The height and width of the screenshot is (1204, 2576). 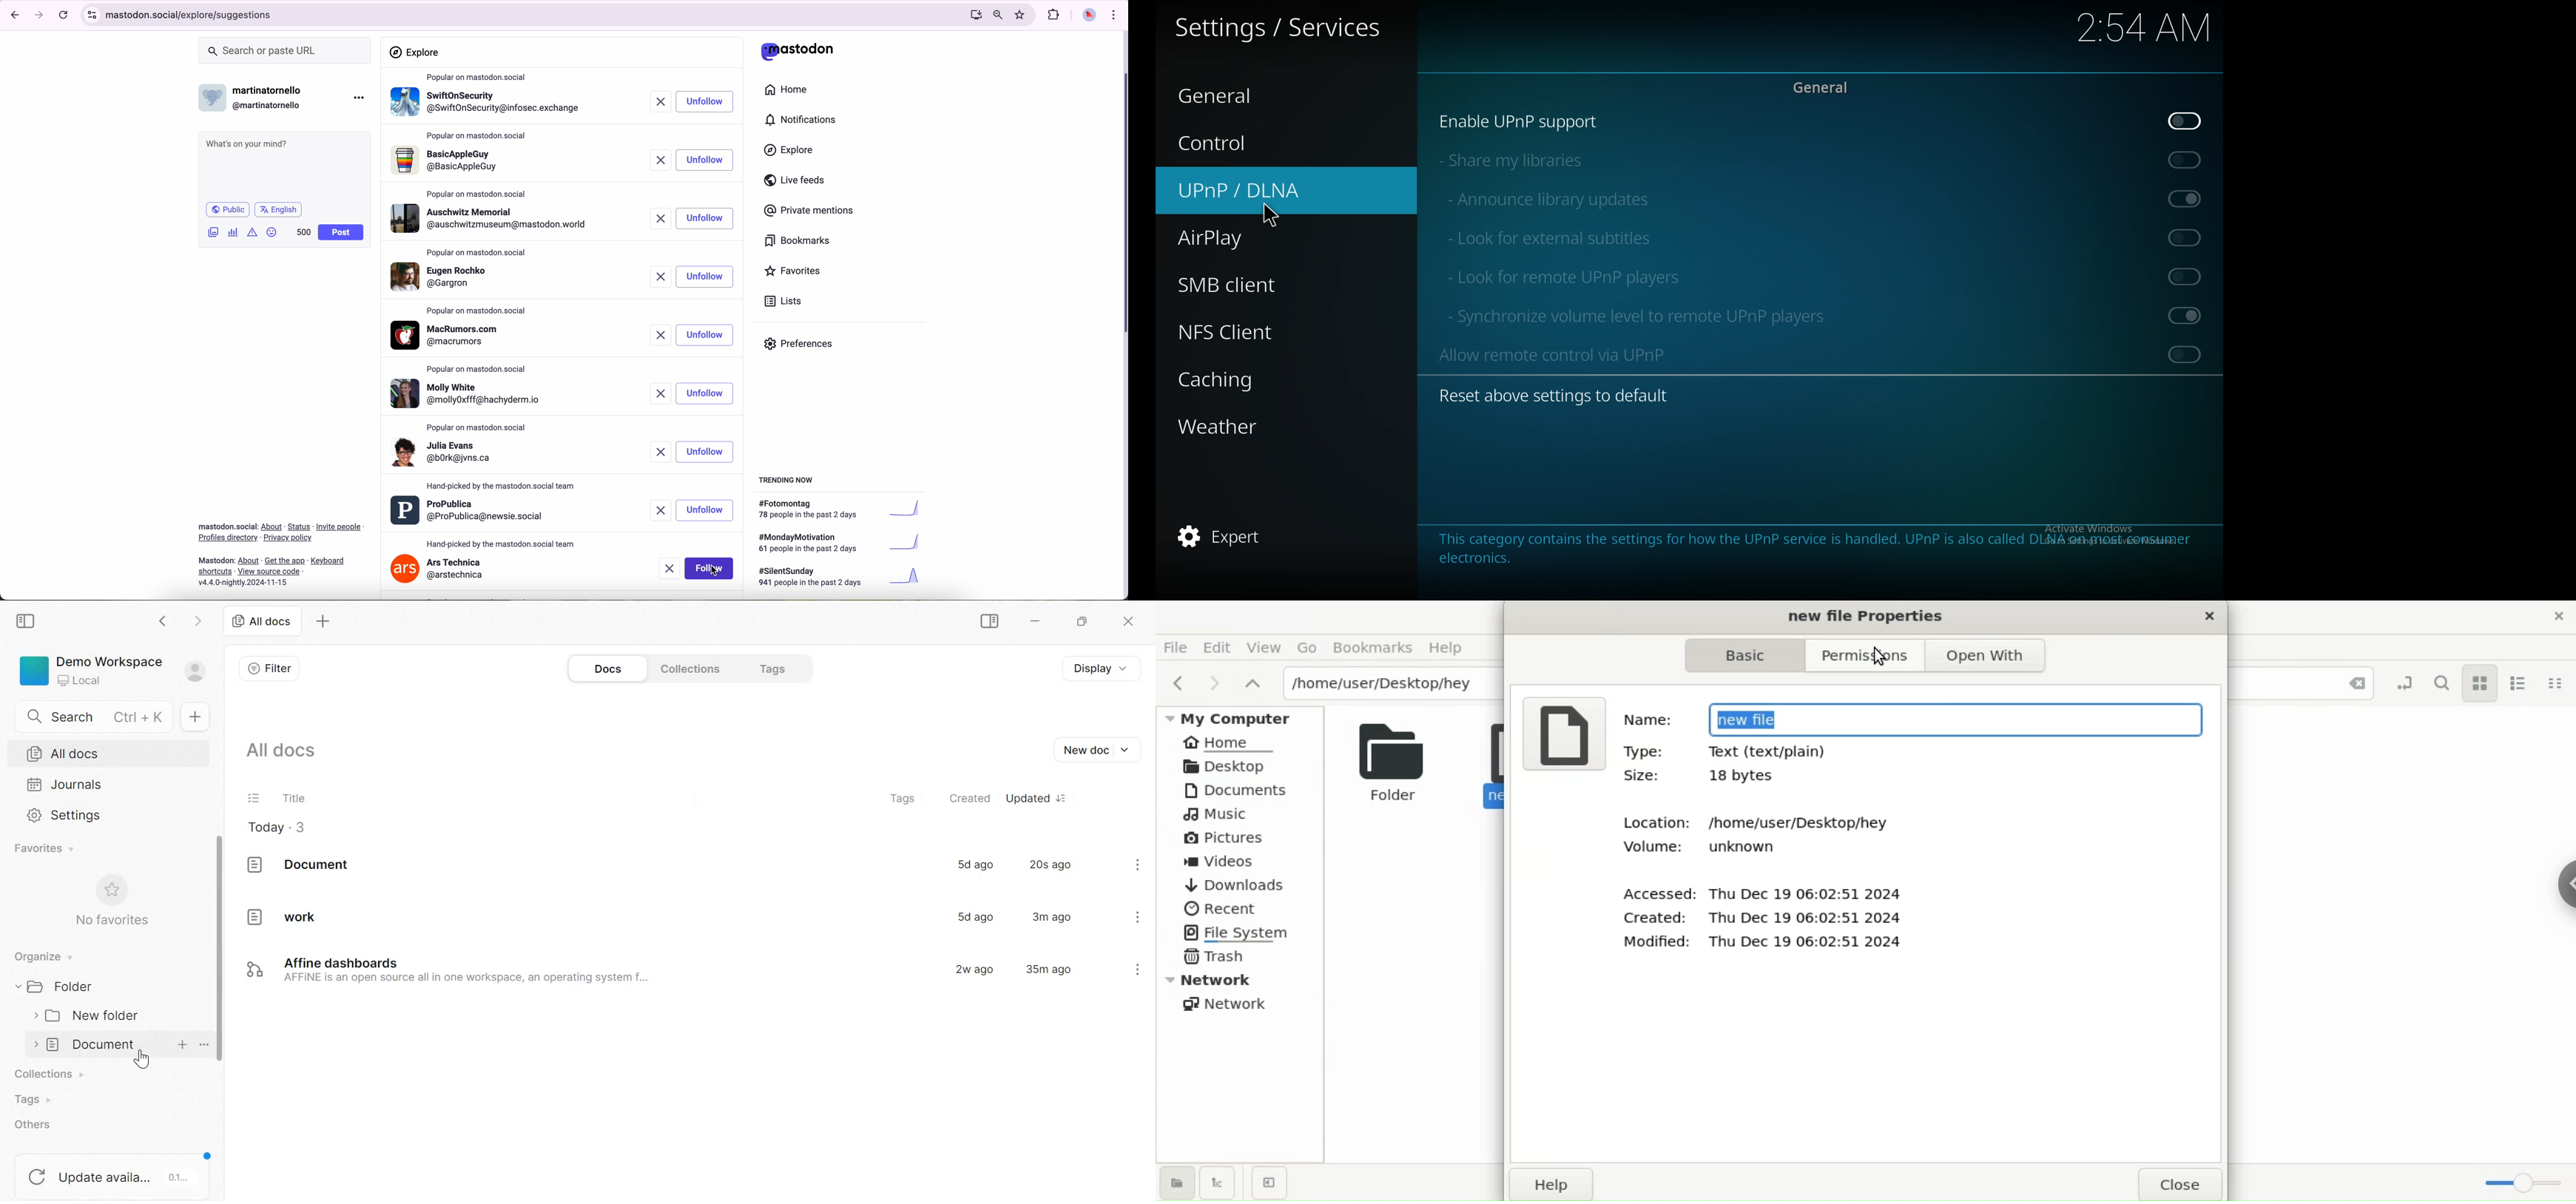 I want to click on profile, so click(x=470, y=511).